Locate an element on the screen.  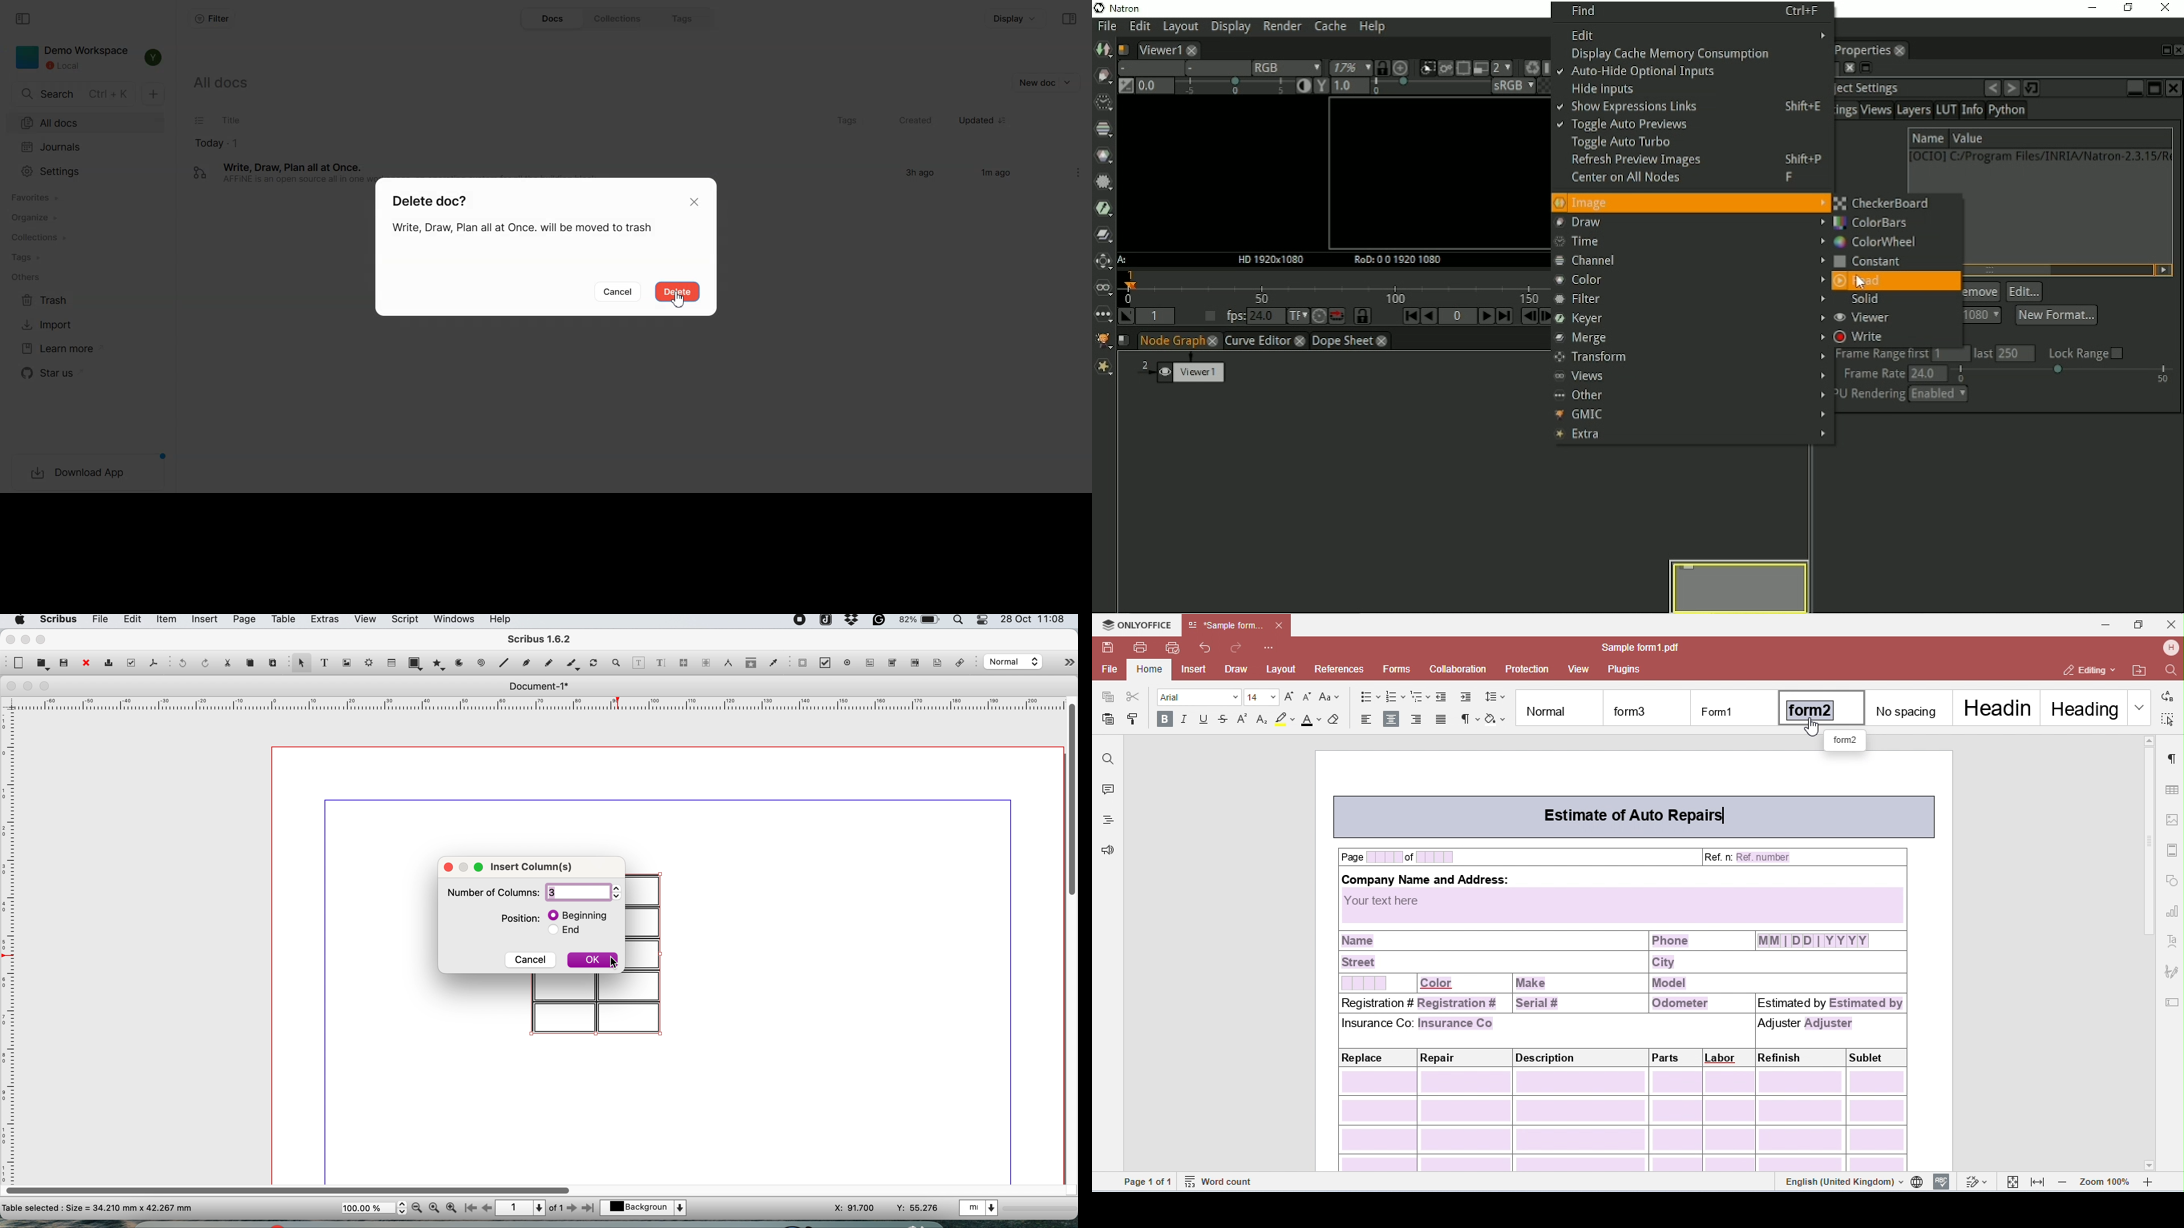
polygon is located at coordinates (441, 663).